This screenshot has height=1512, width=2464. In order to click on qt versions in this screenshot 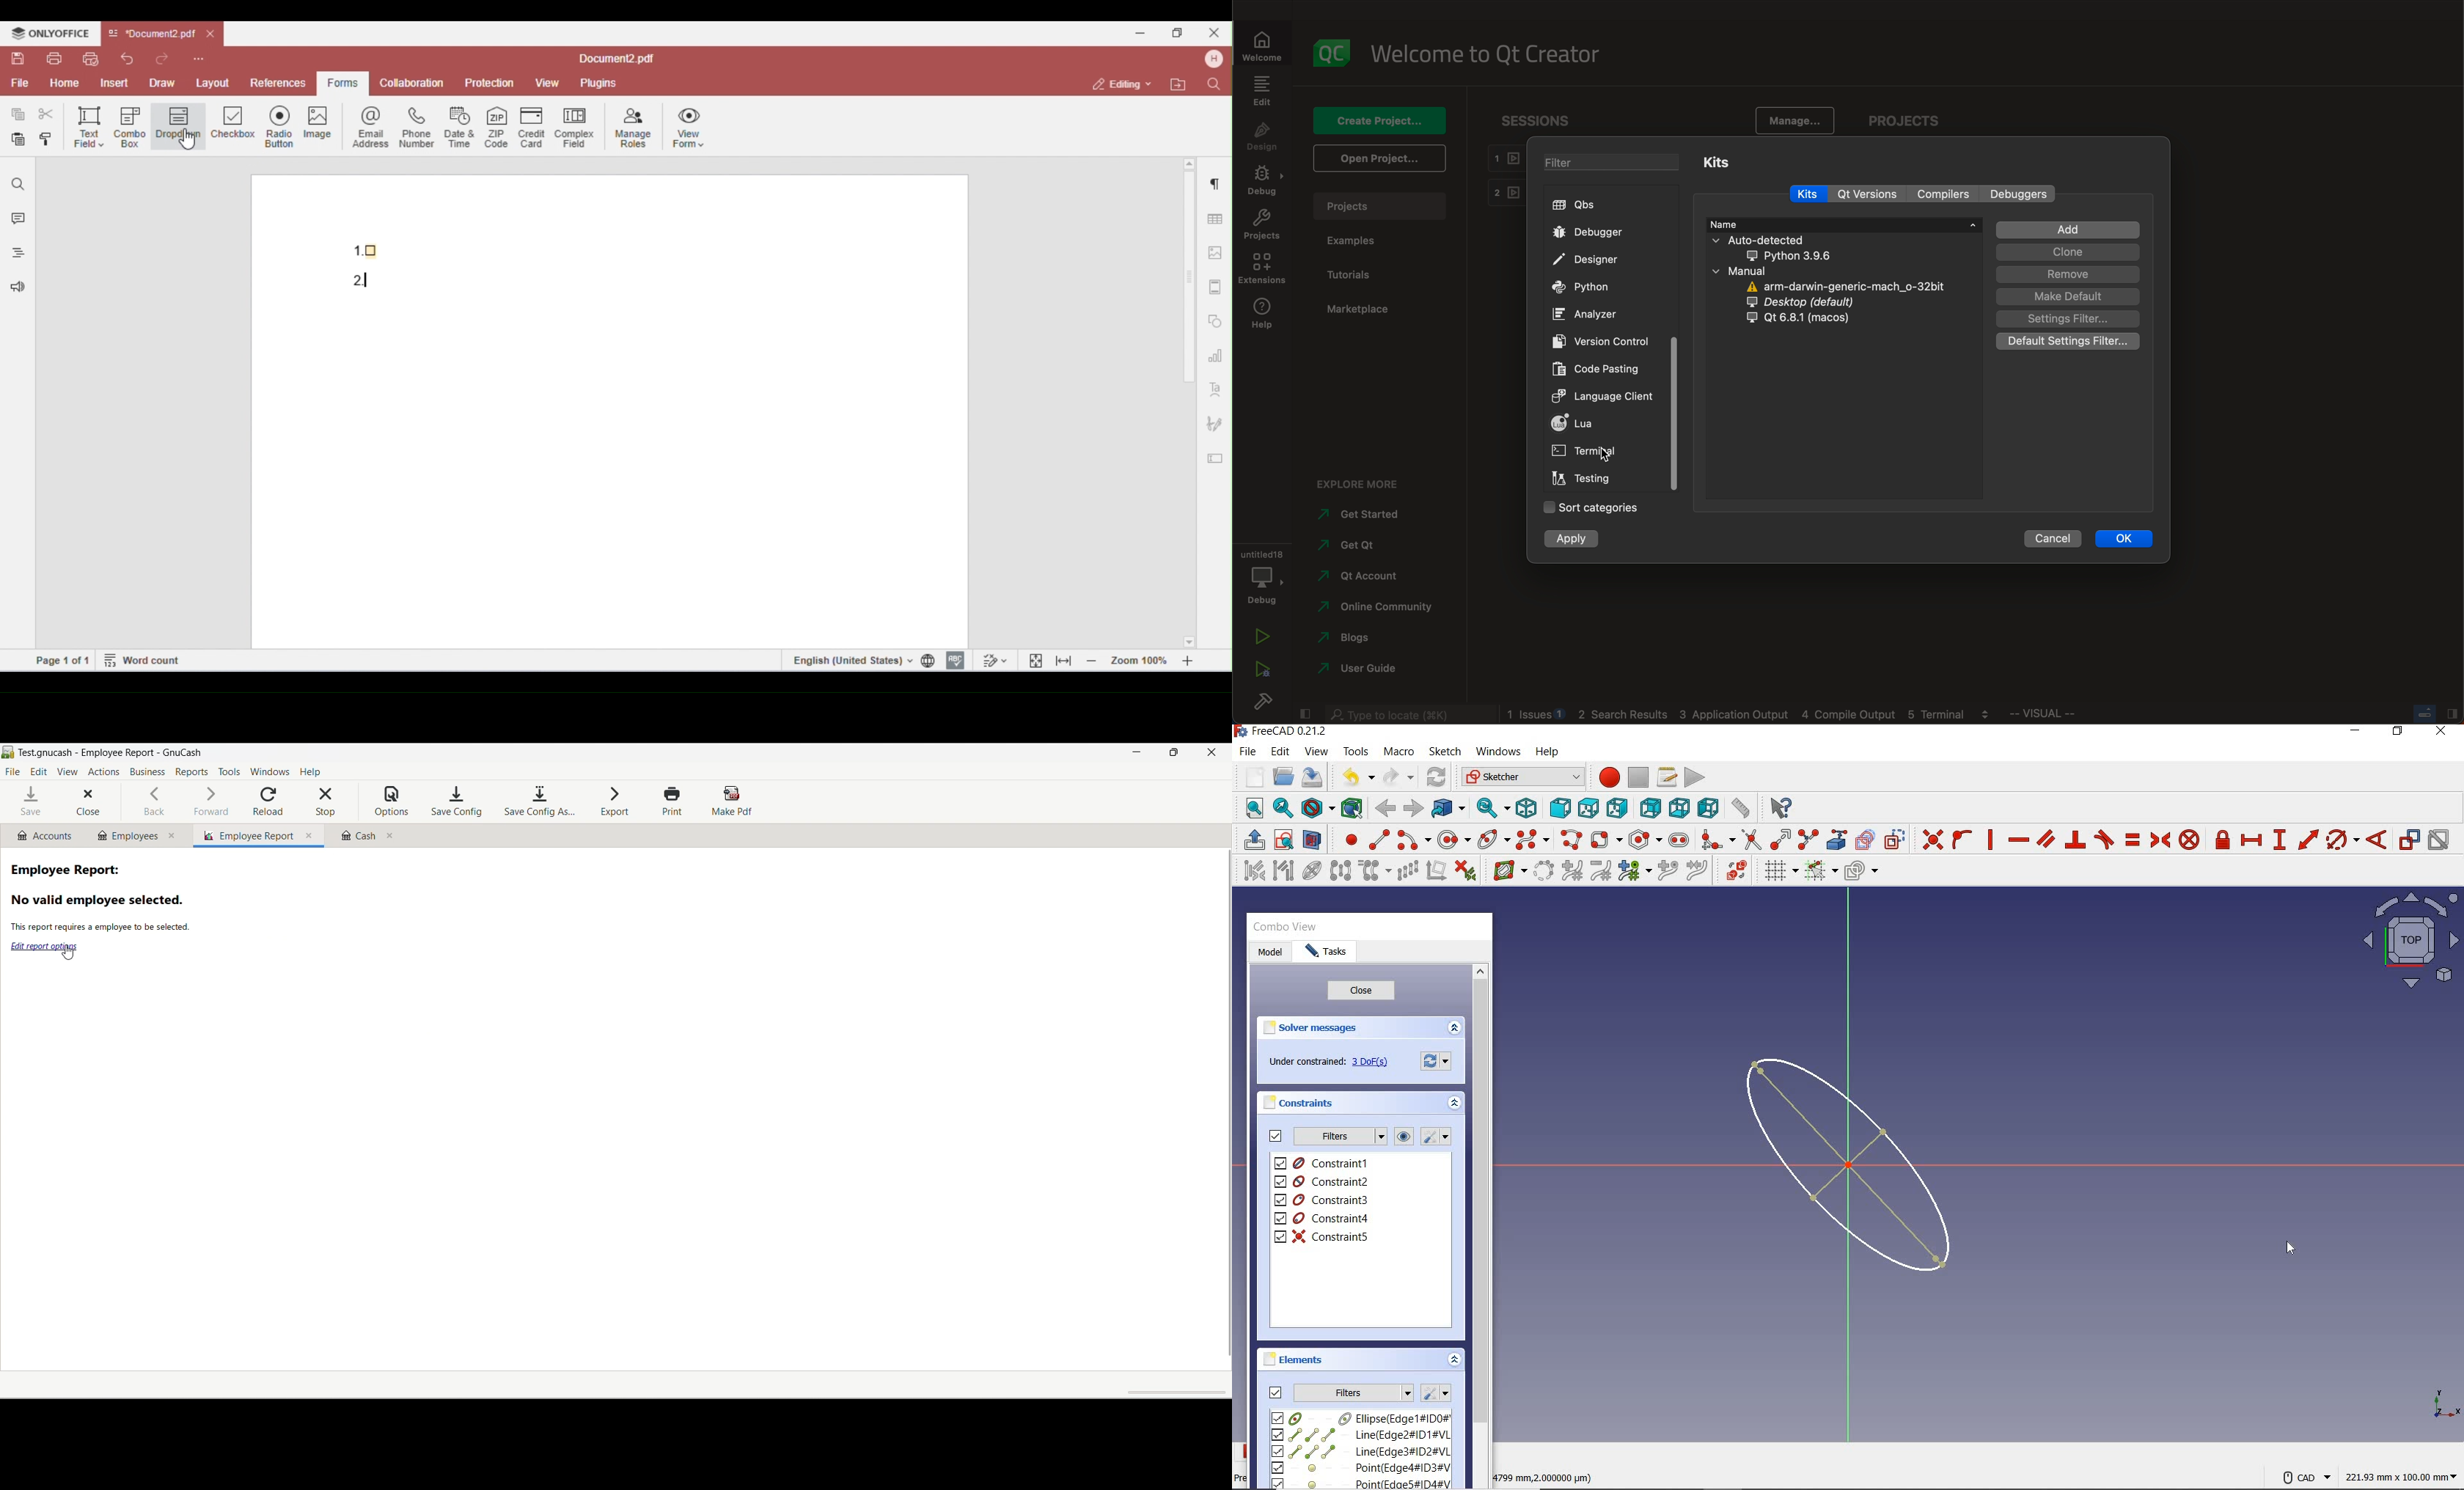, I will do `click(1872, 194)`.